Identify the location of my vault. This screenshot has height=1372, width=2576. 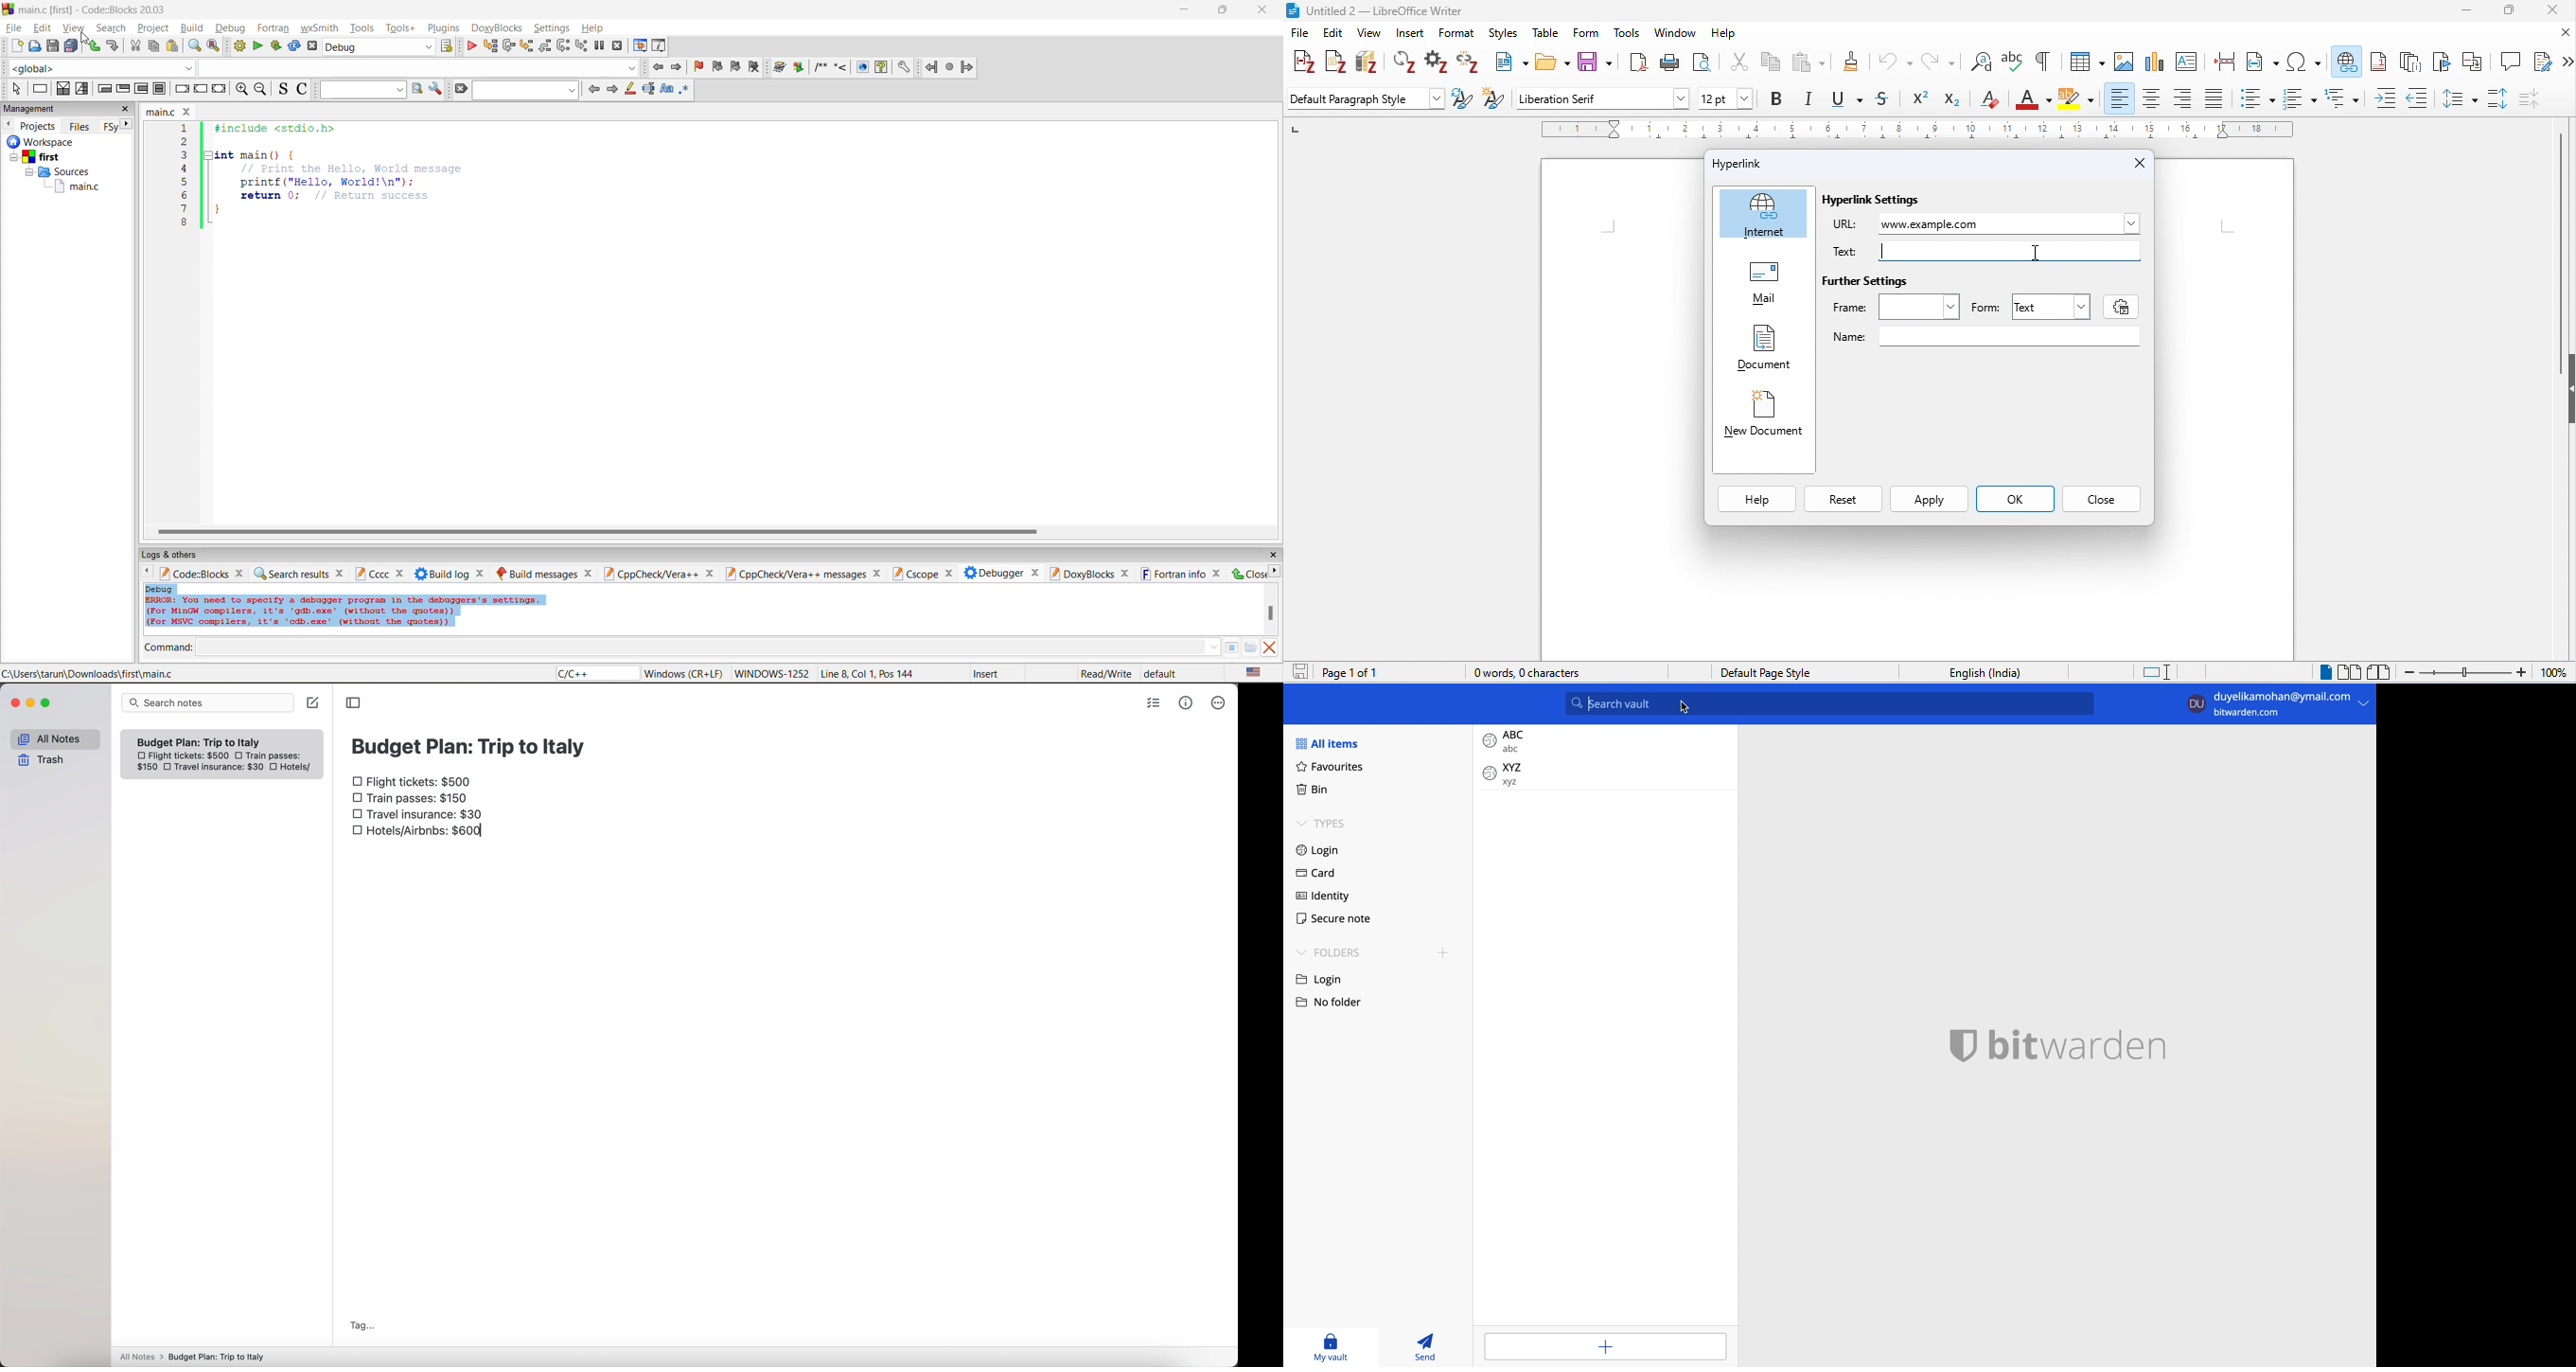
(1330, 1349).